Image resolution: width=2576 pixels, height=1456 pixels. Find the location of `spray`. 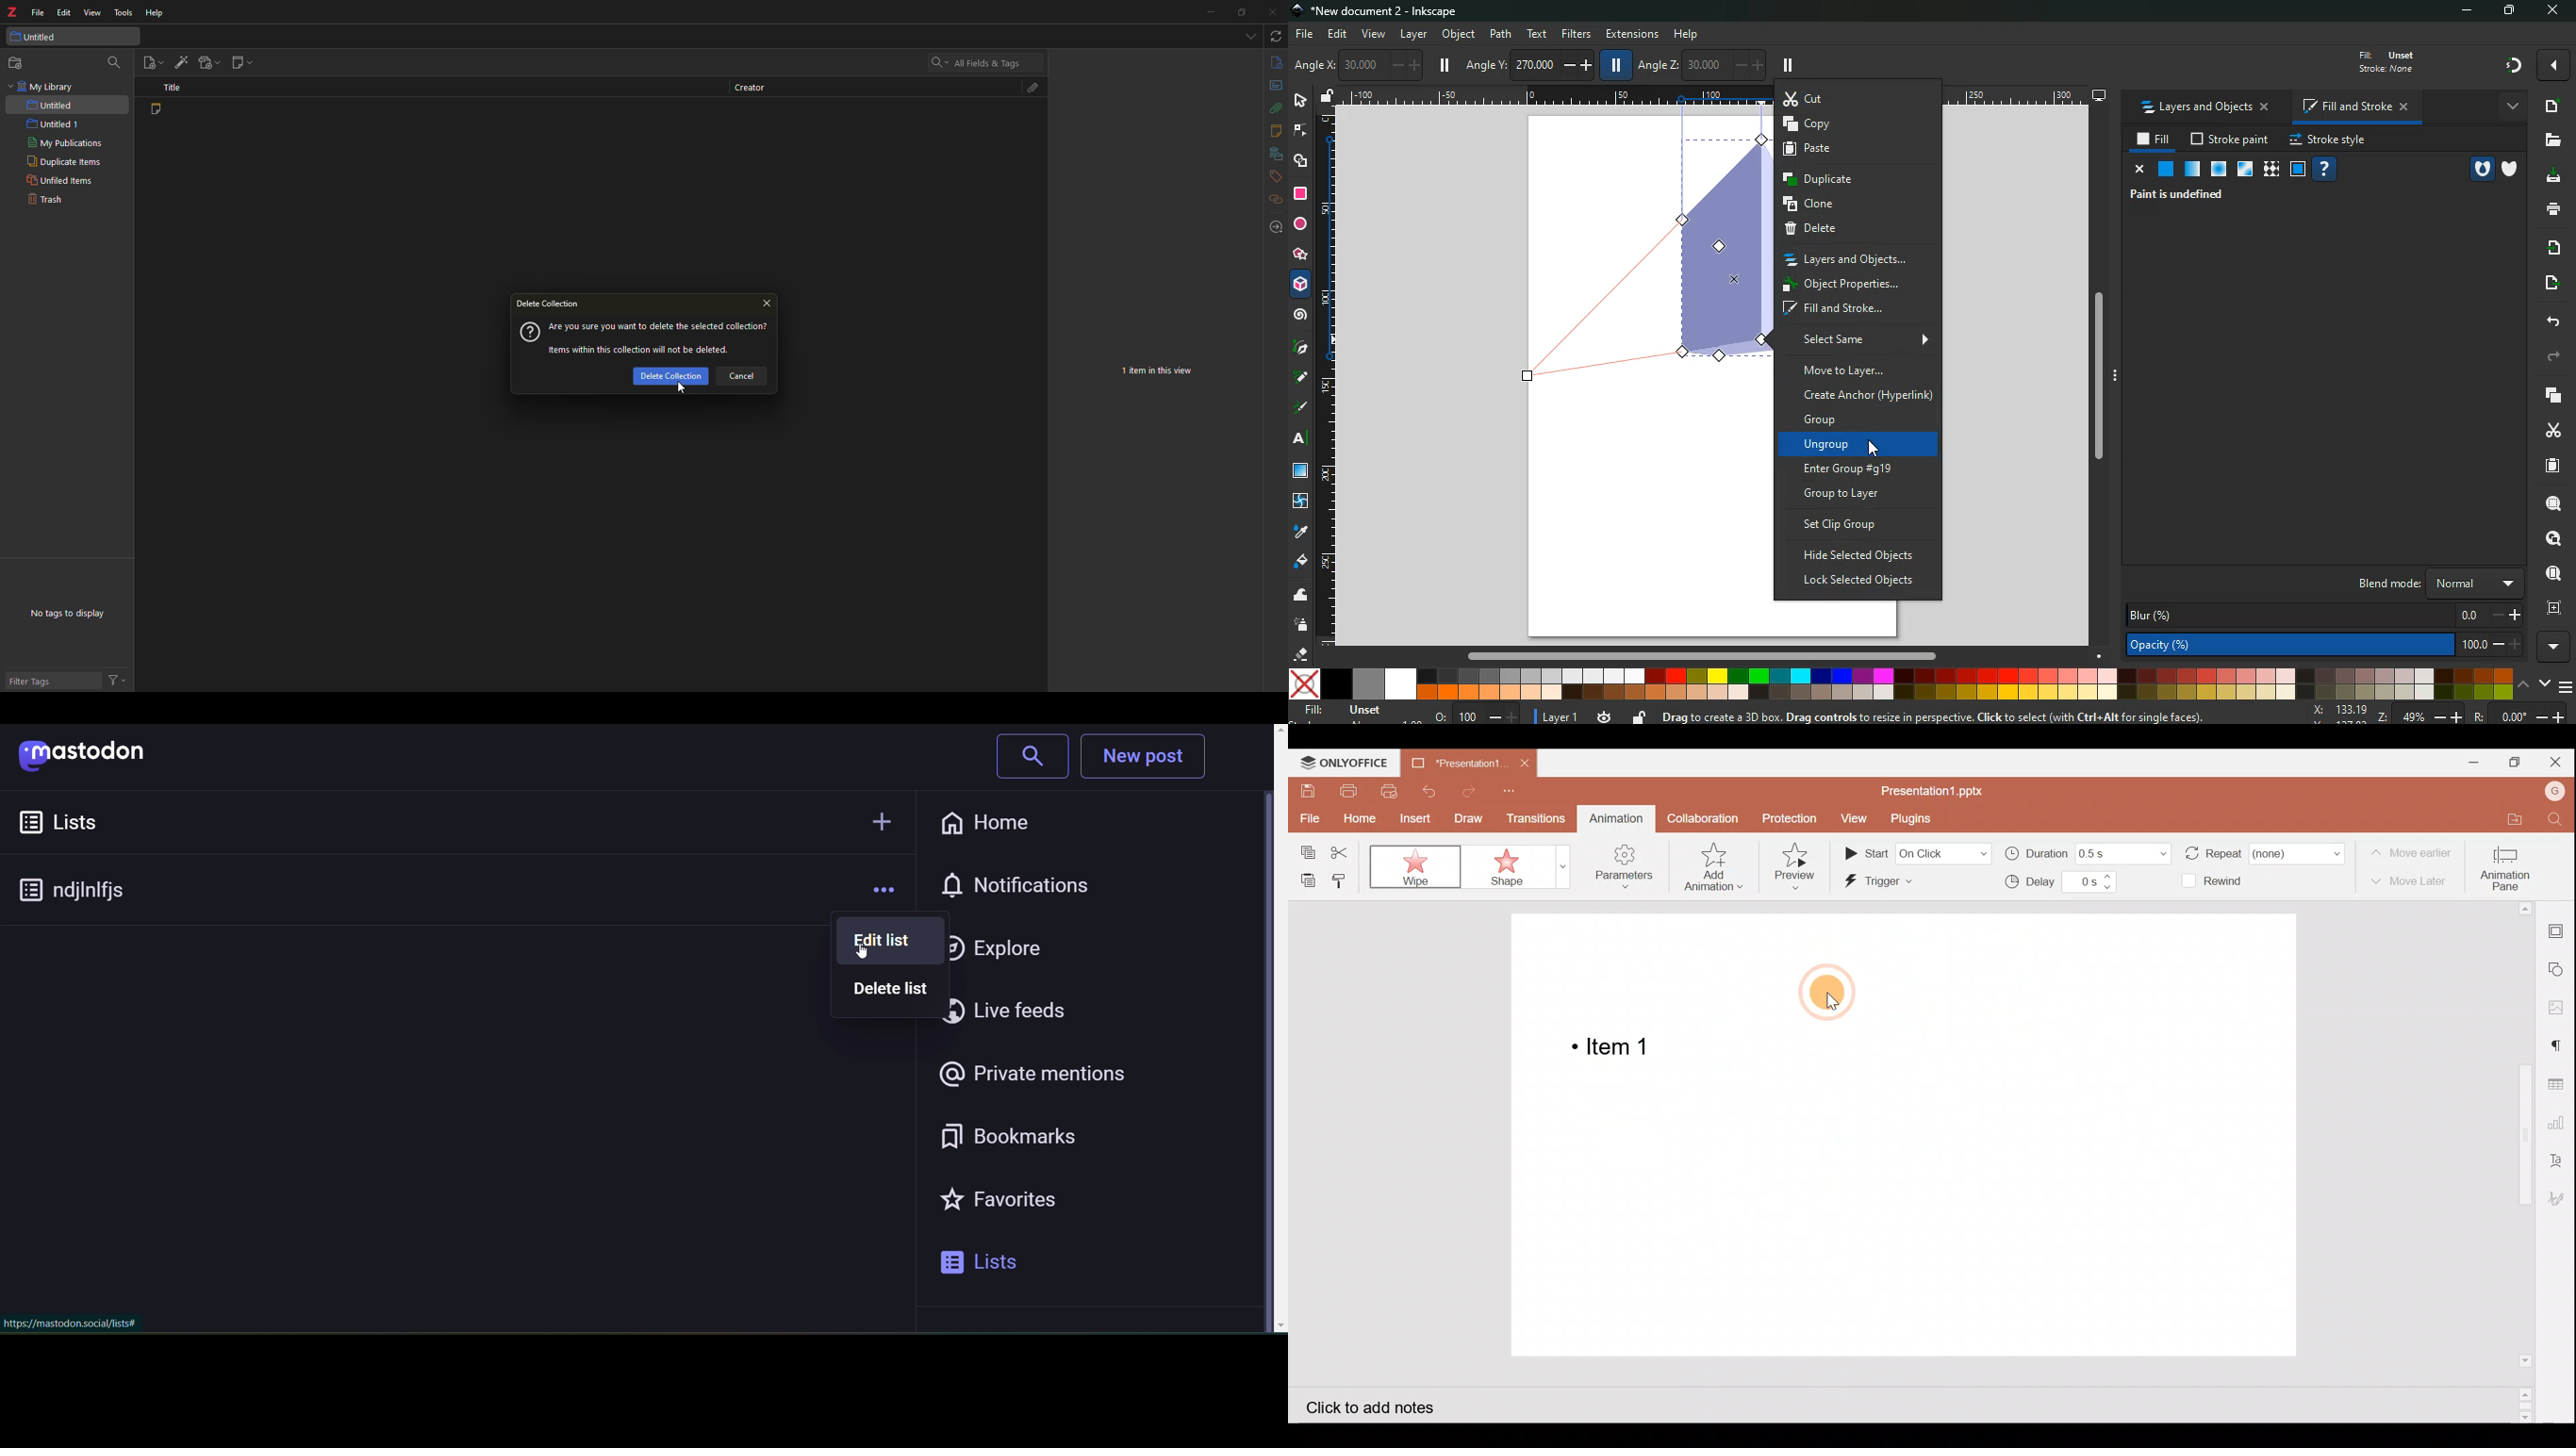

spray is located at coordinates (1301, 624).